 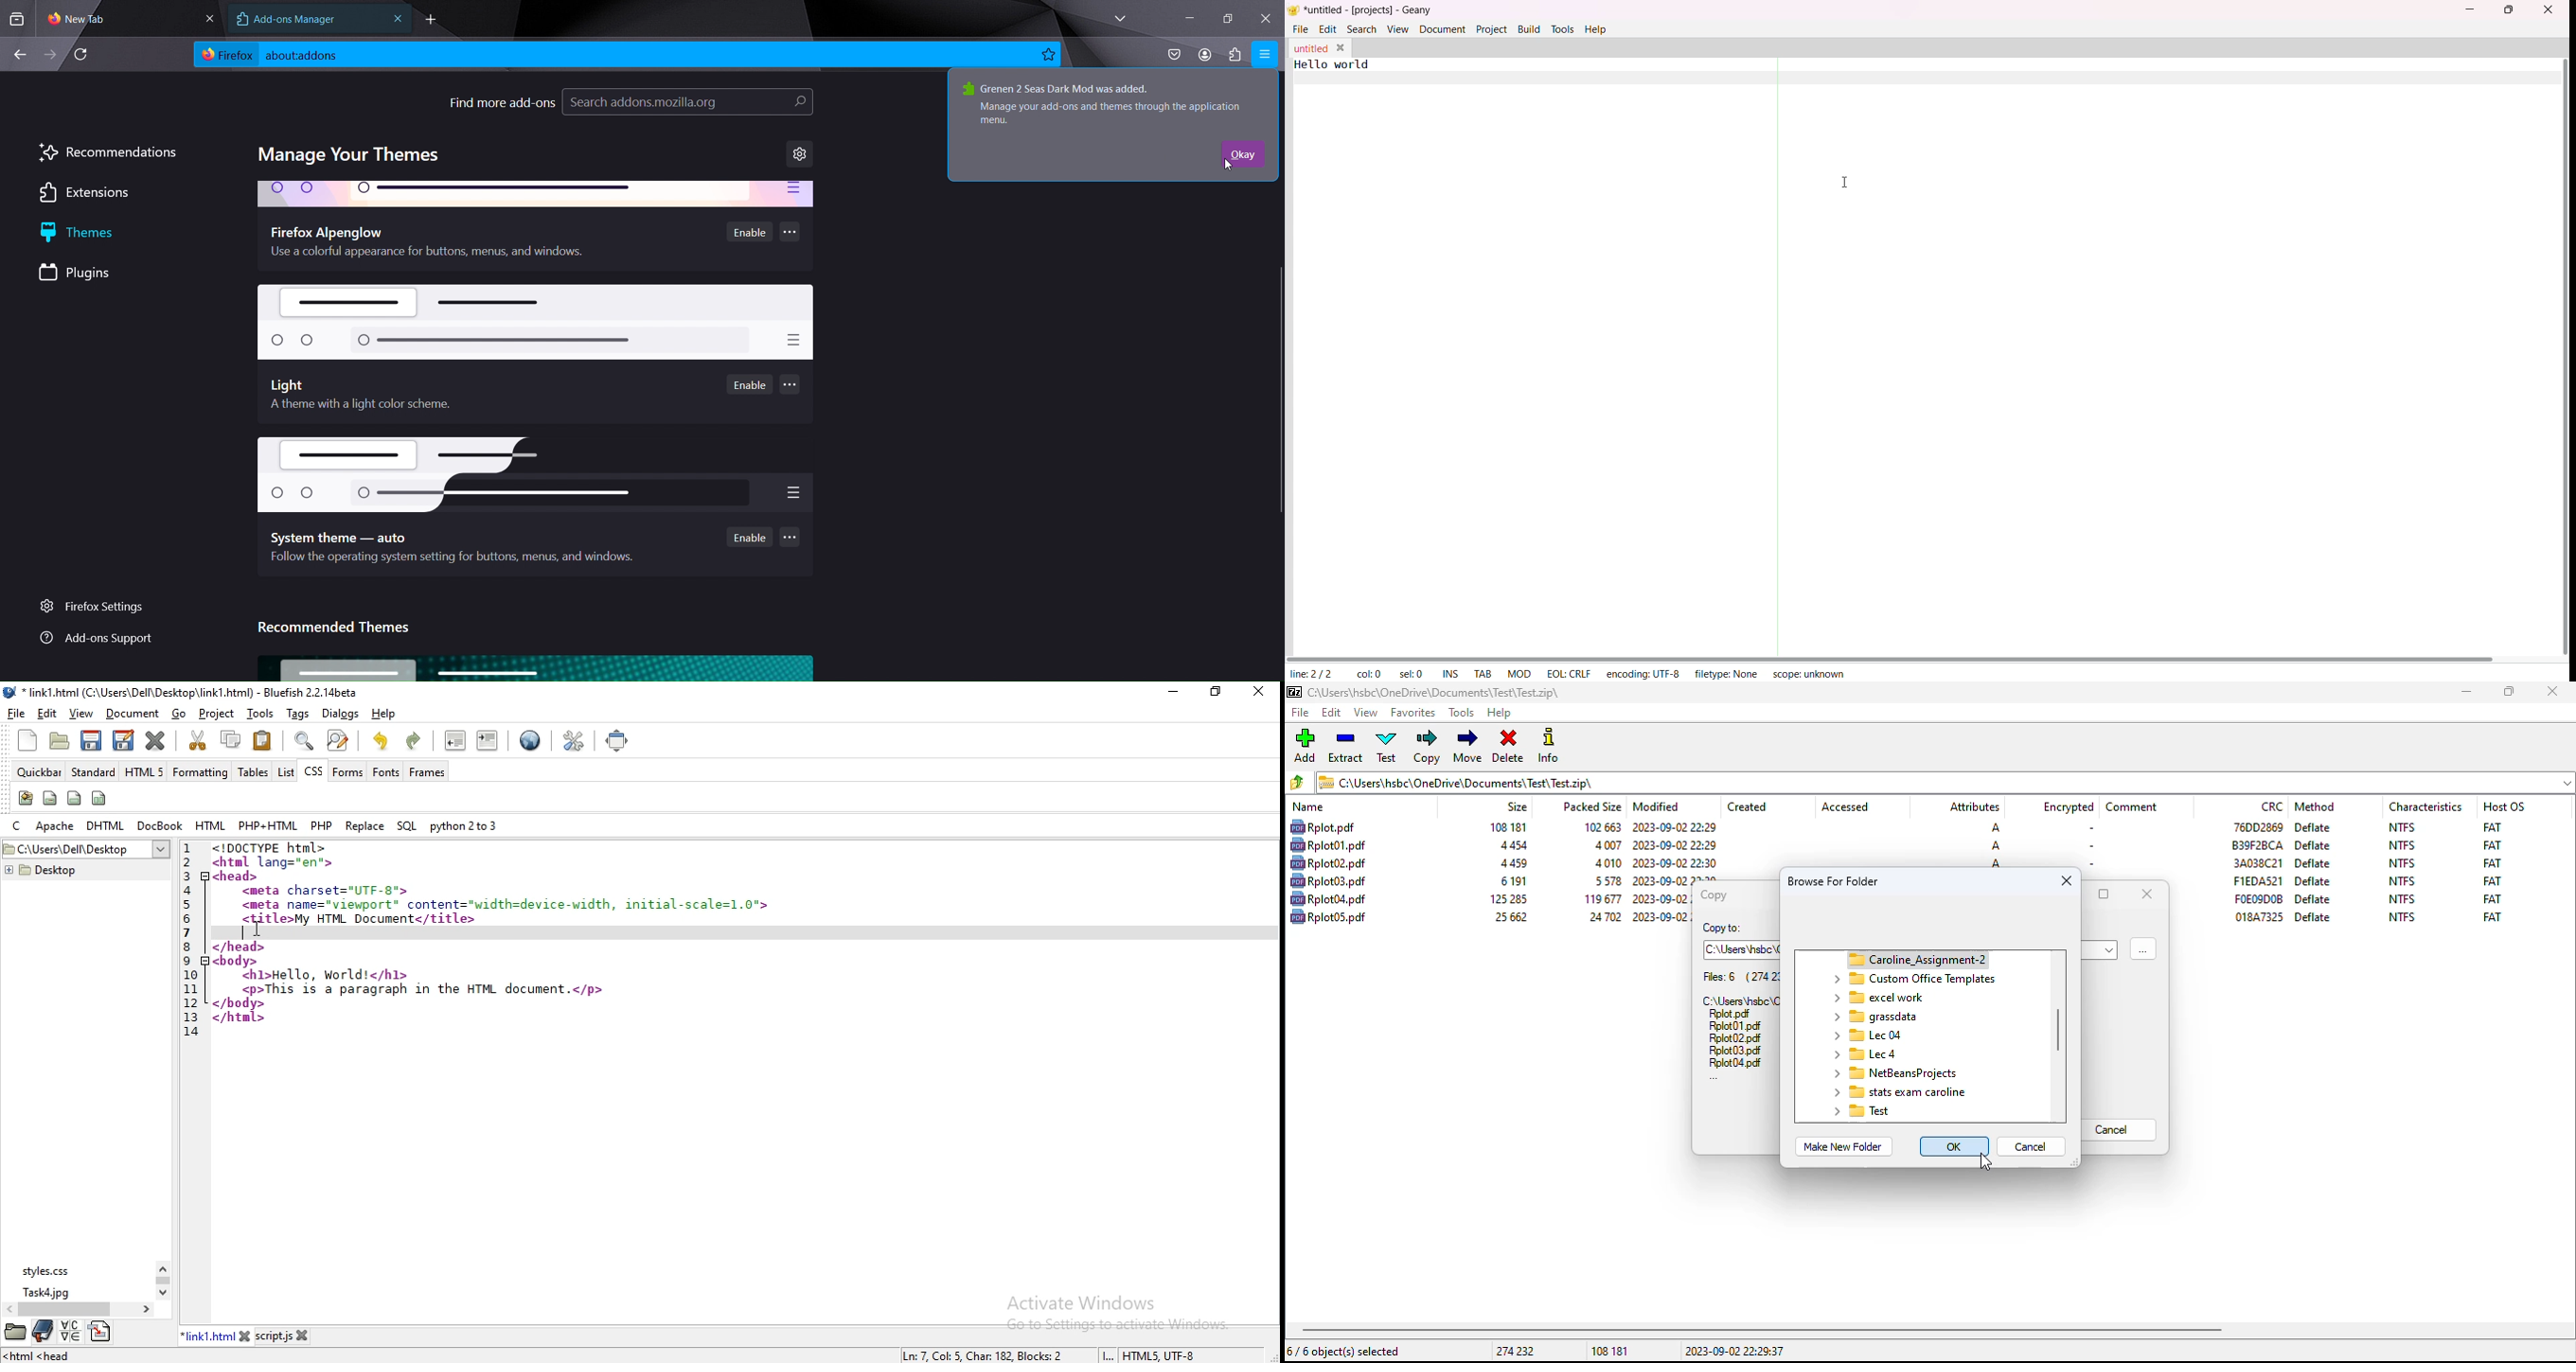 What do you see at coordinates (1945, 782) in the screenshot?
I see `.zip archive` at bounding box center [1945, 782].